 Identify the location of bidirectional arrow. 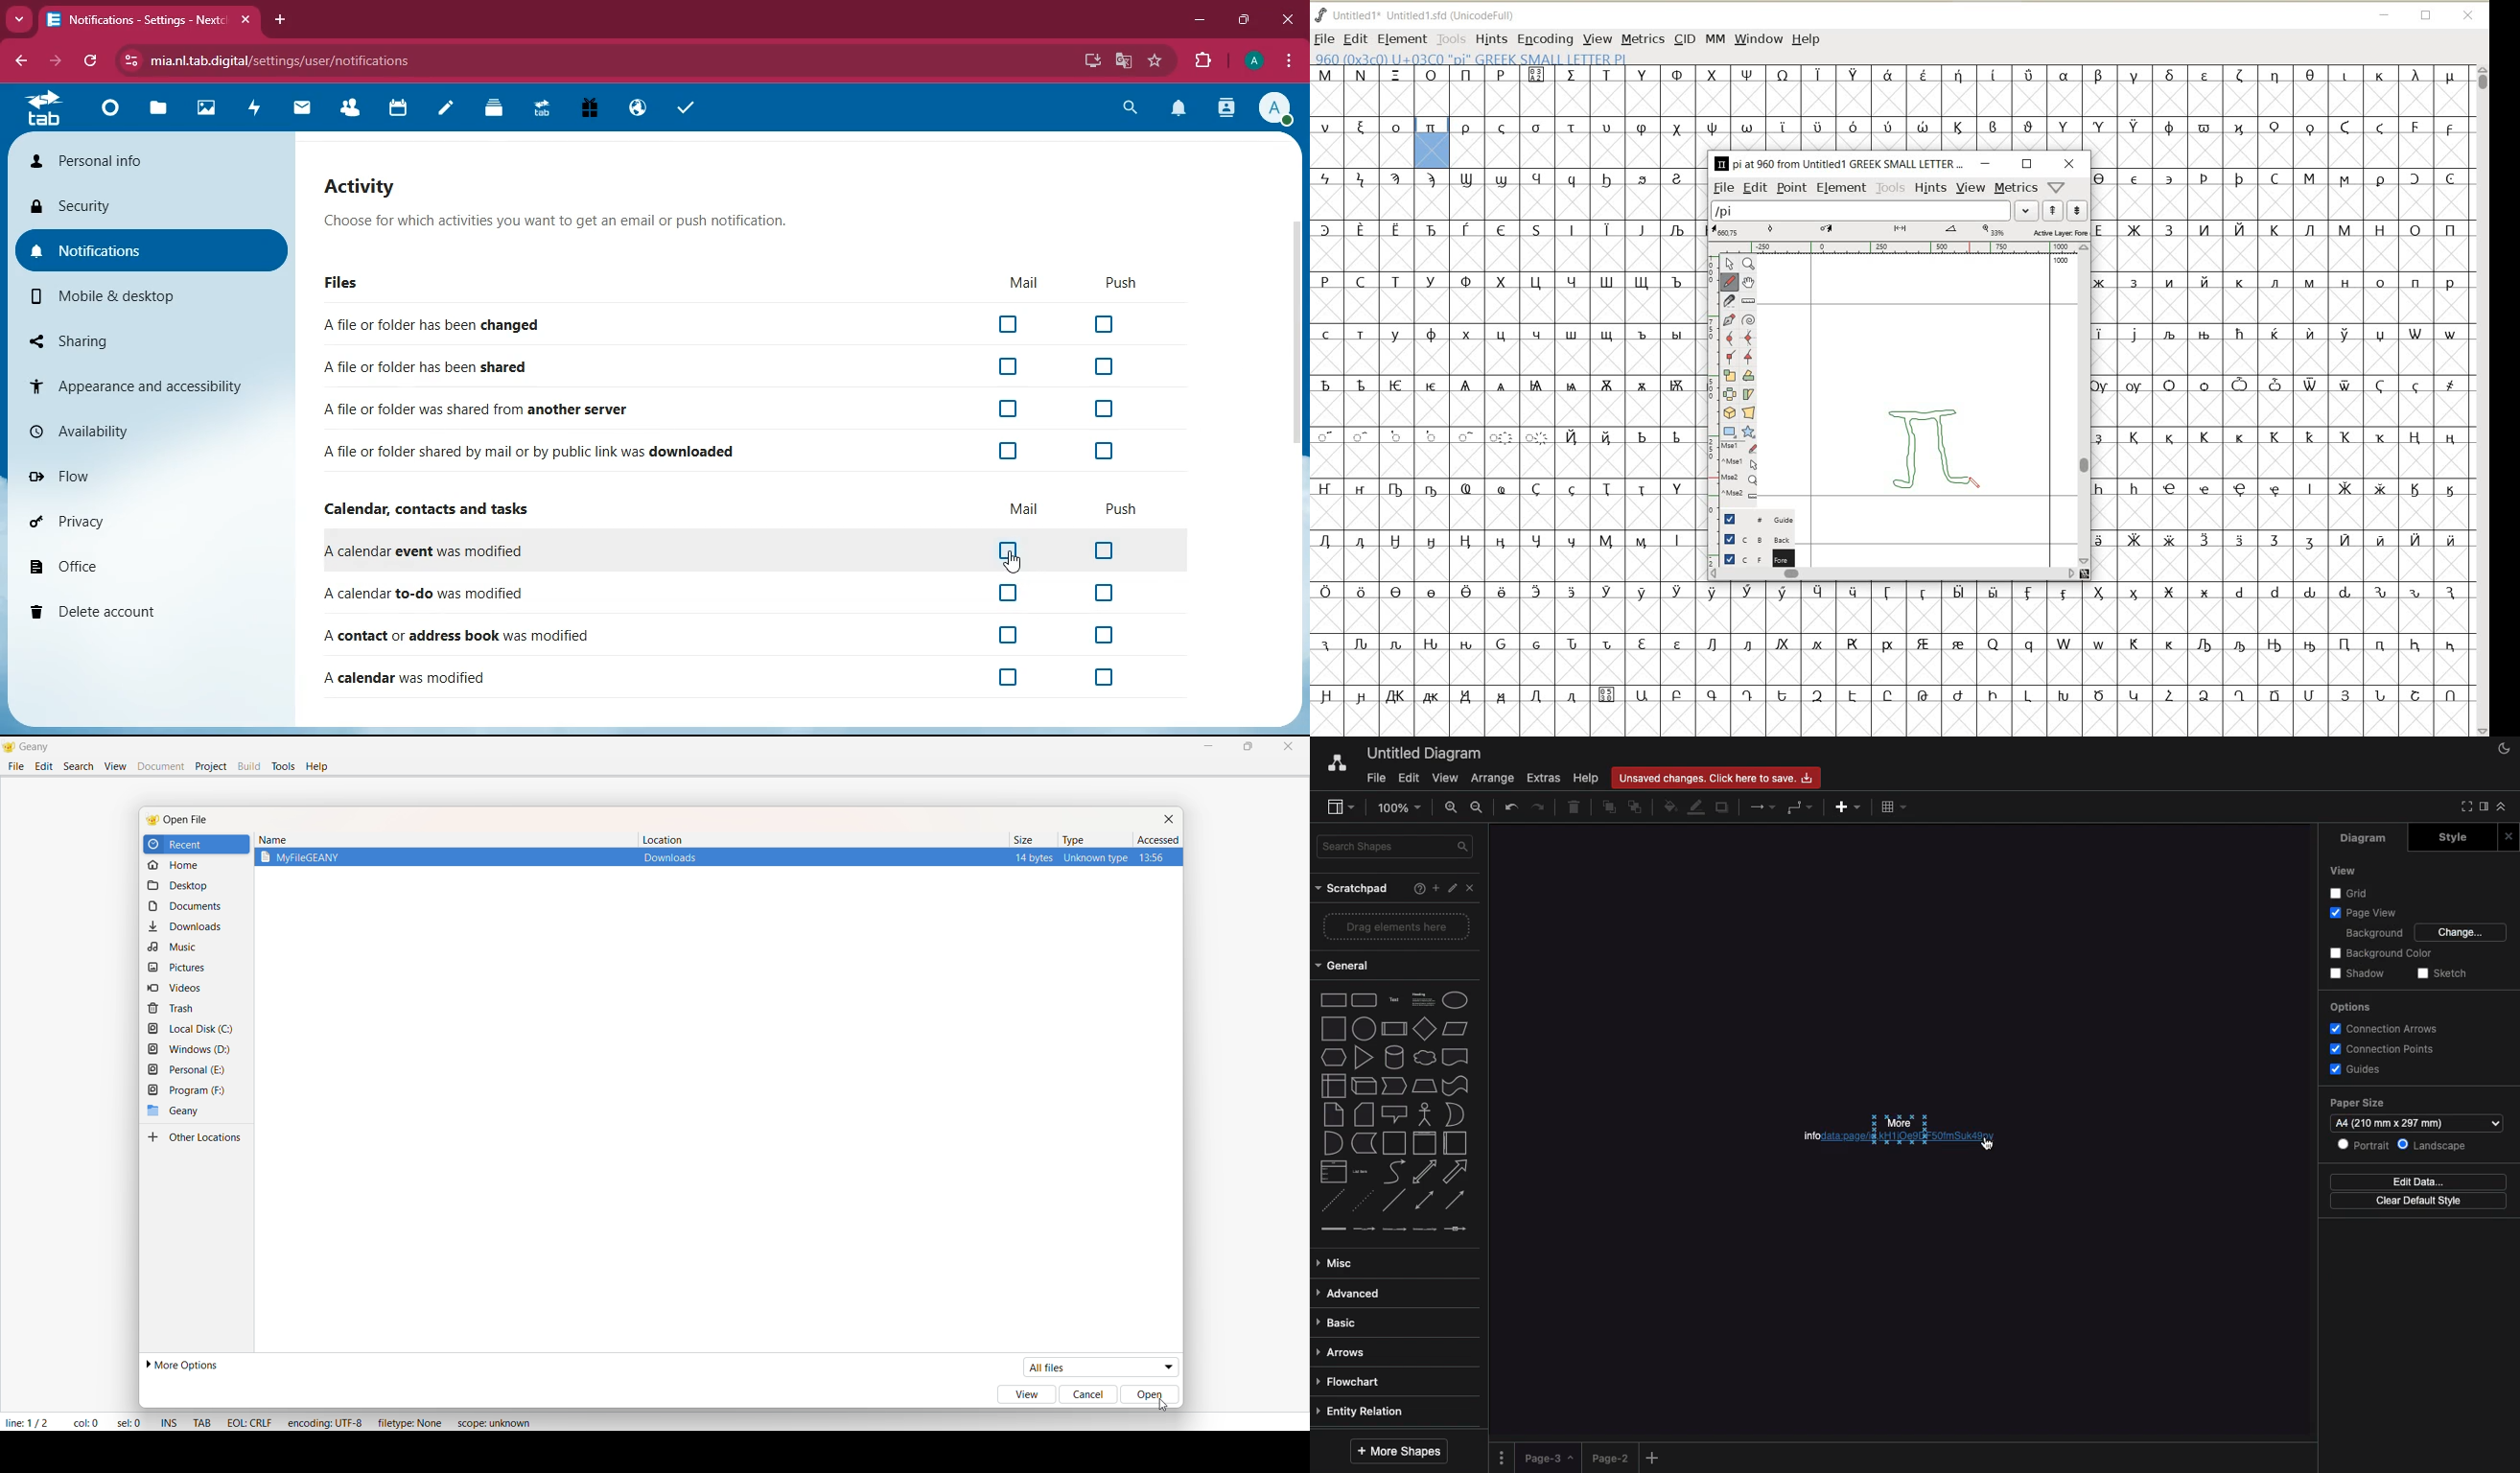
(1423, 1172).